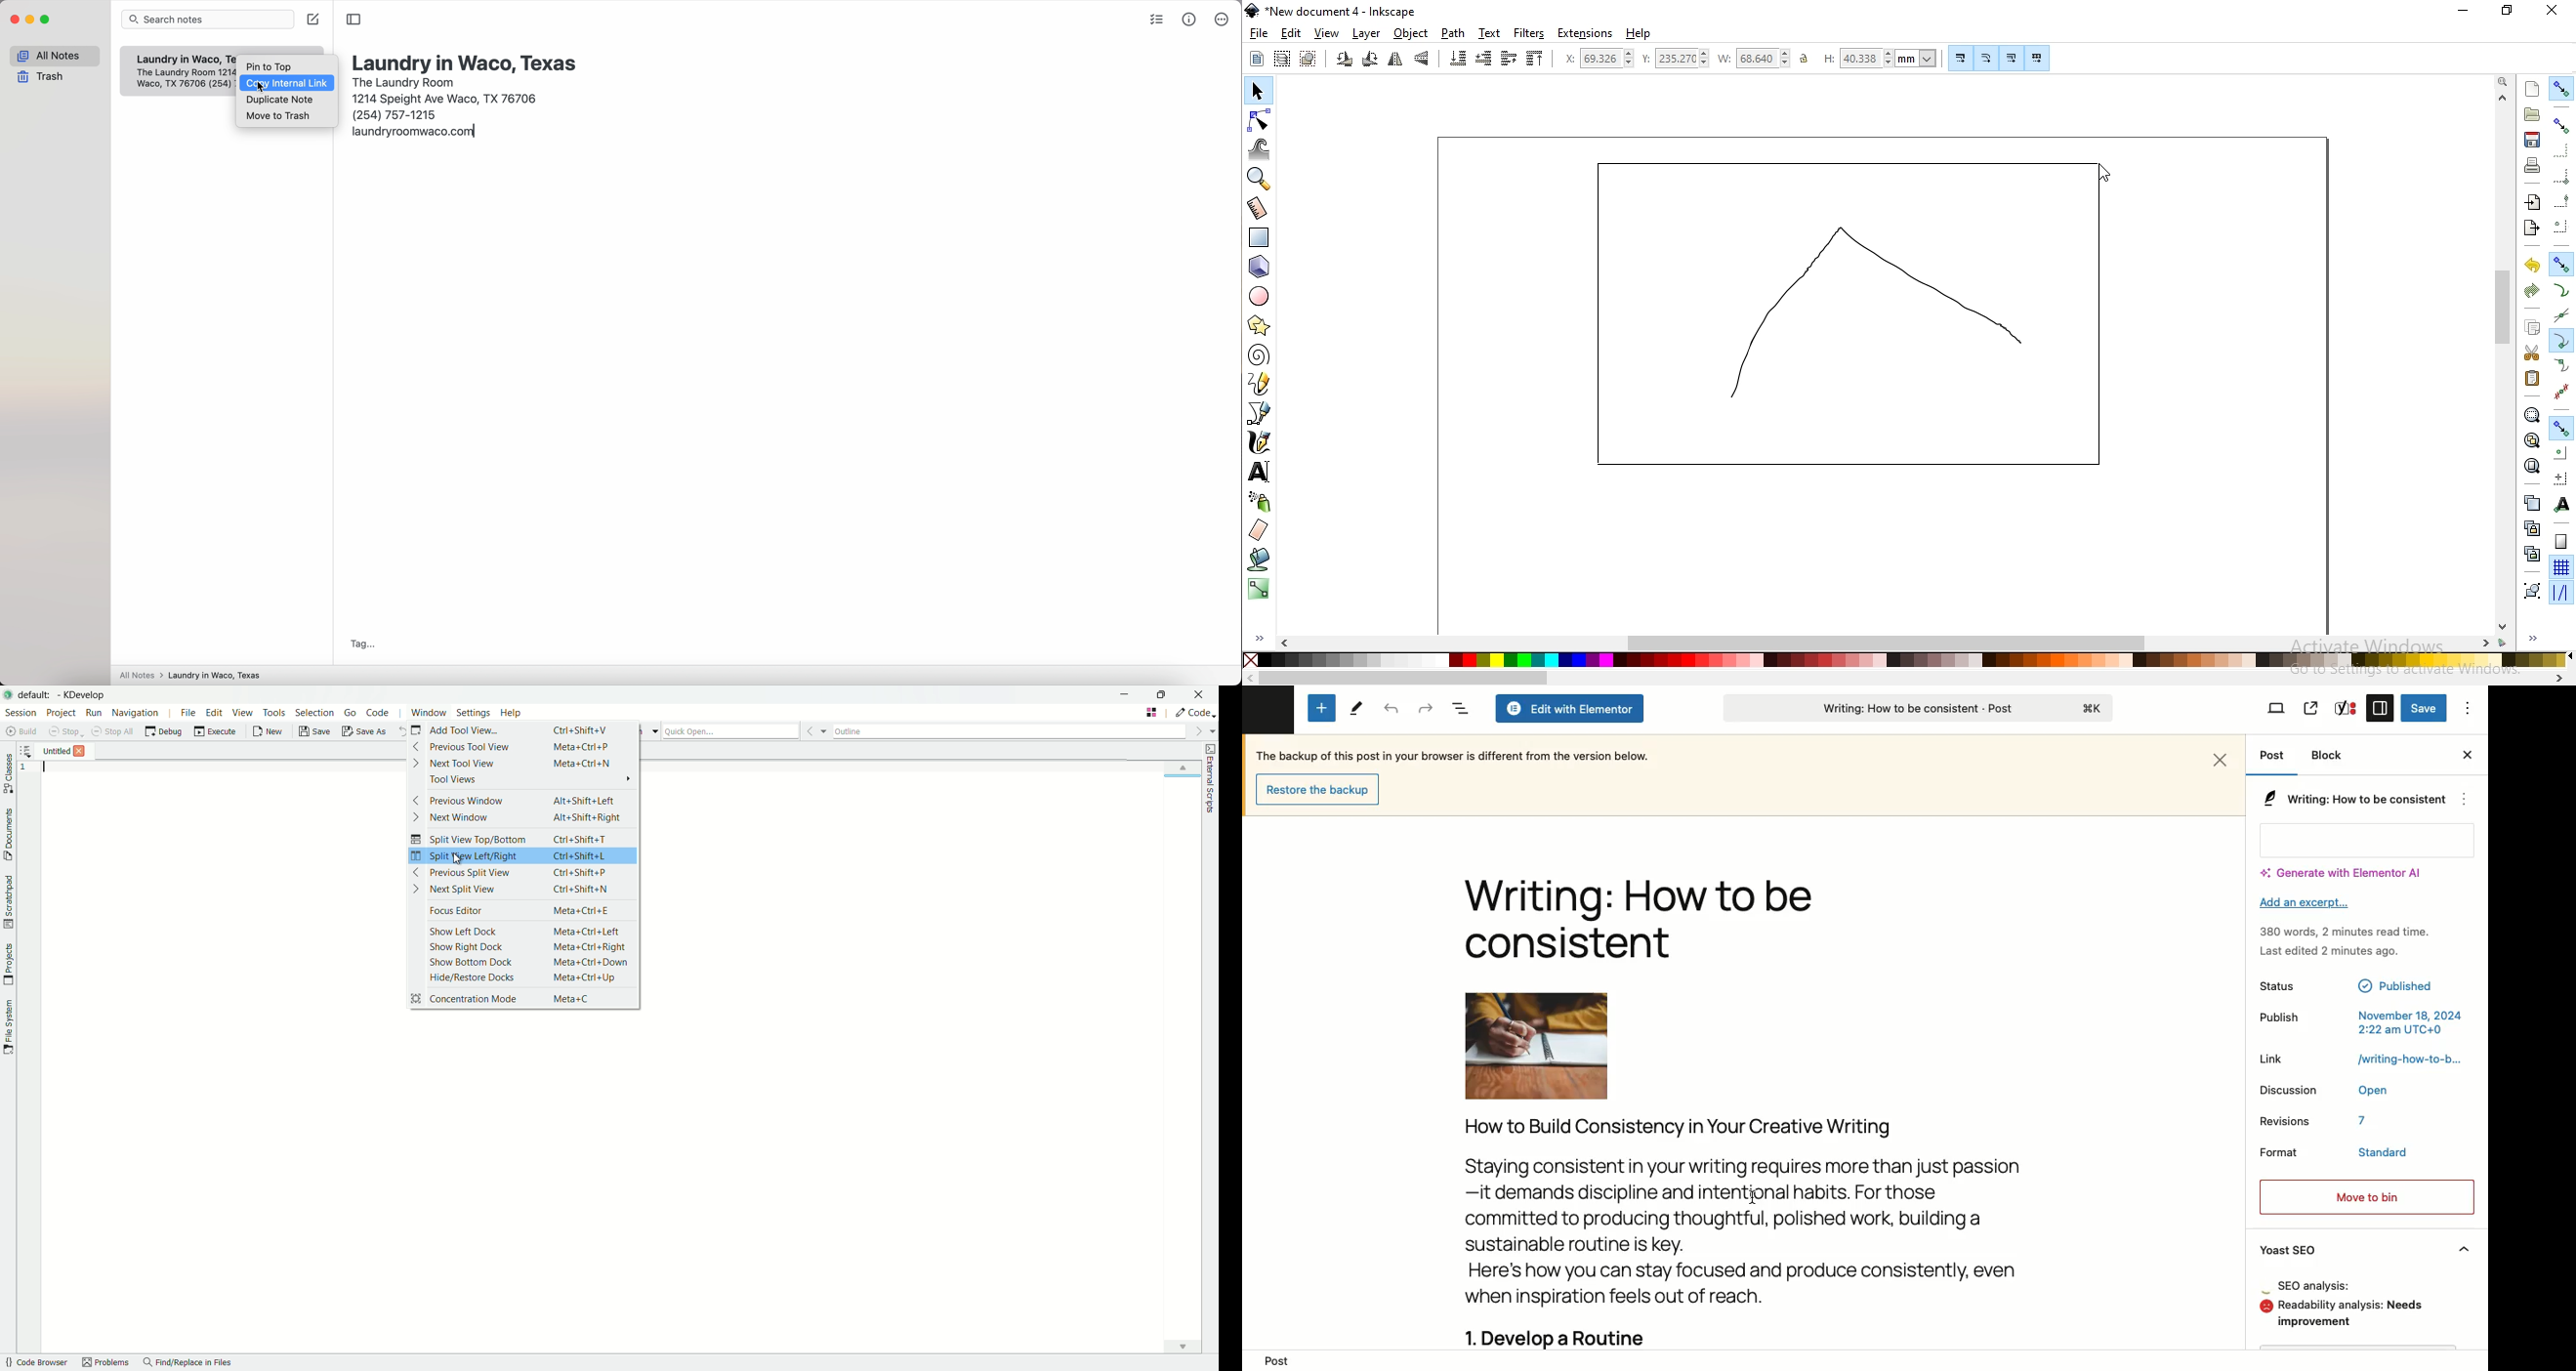 The width and height of the screenshot is (2576, 1372). I want to click on cursor, so click(2100, 174).